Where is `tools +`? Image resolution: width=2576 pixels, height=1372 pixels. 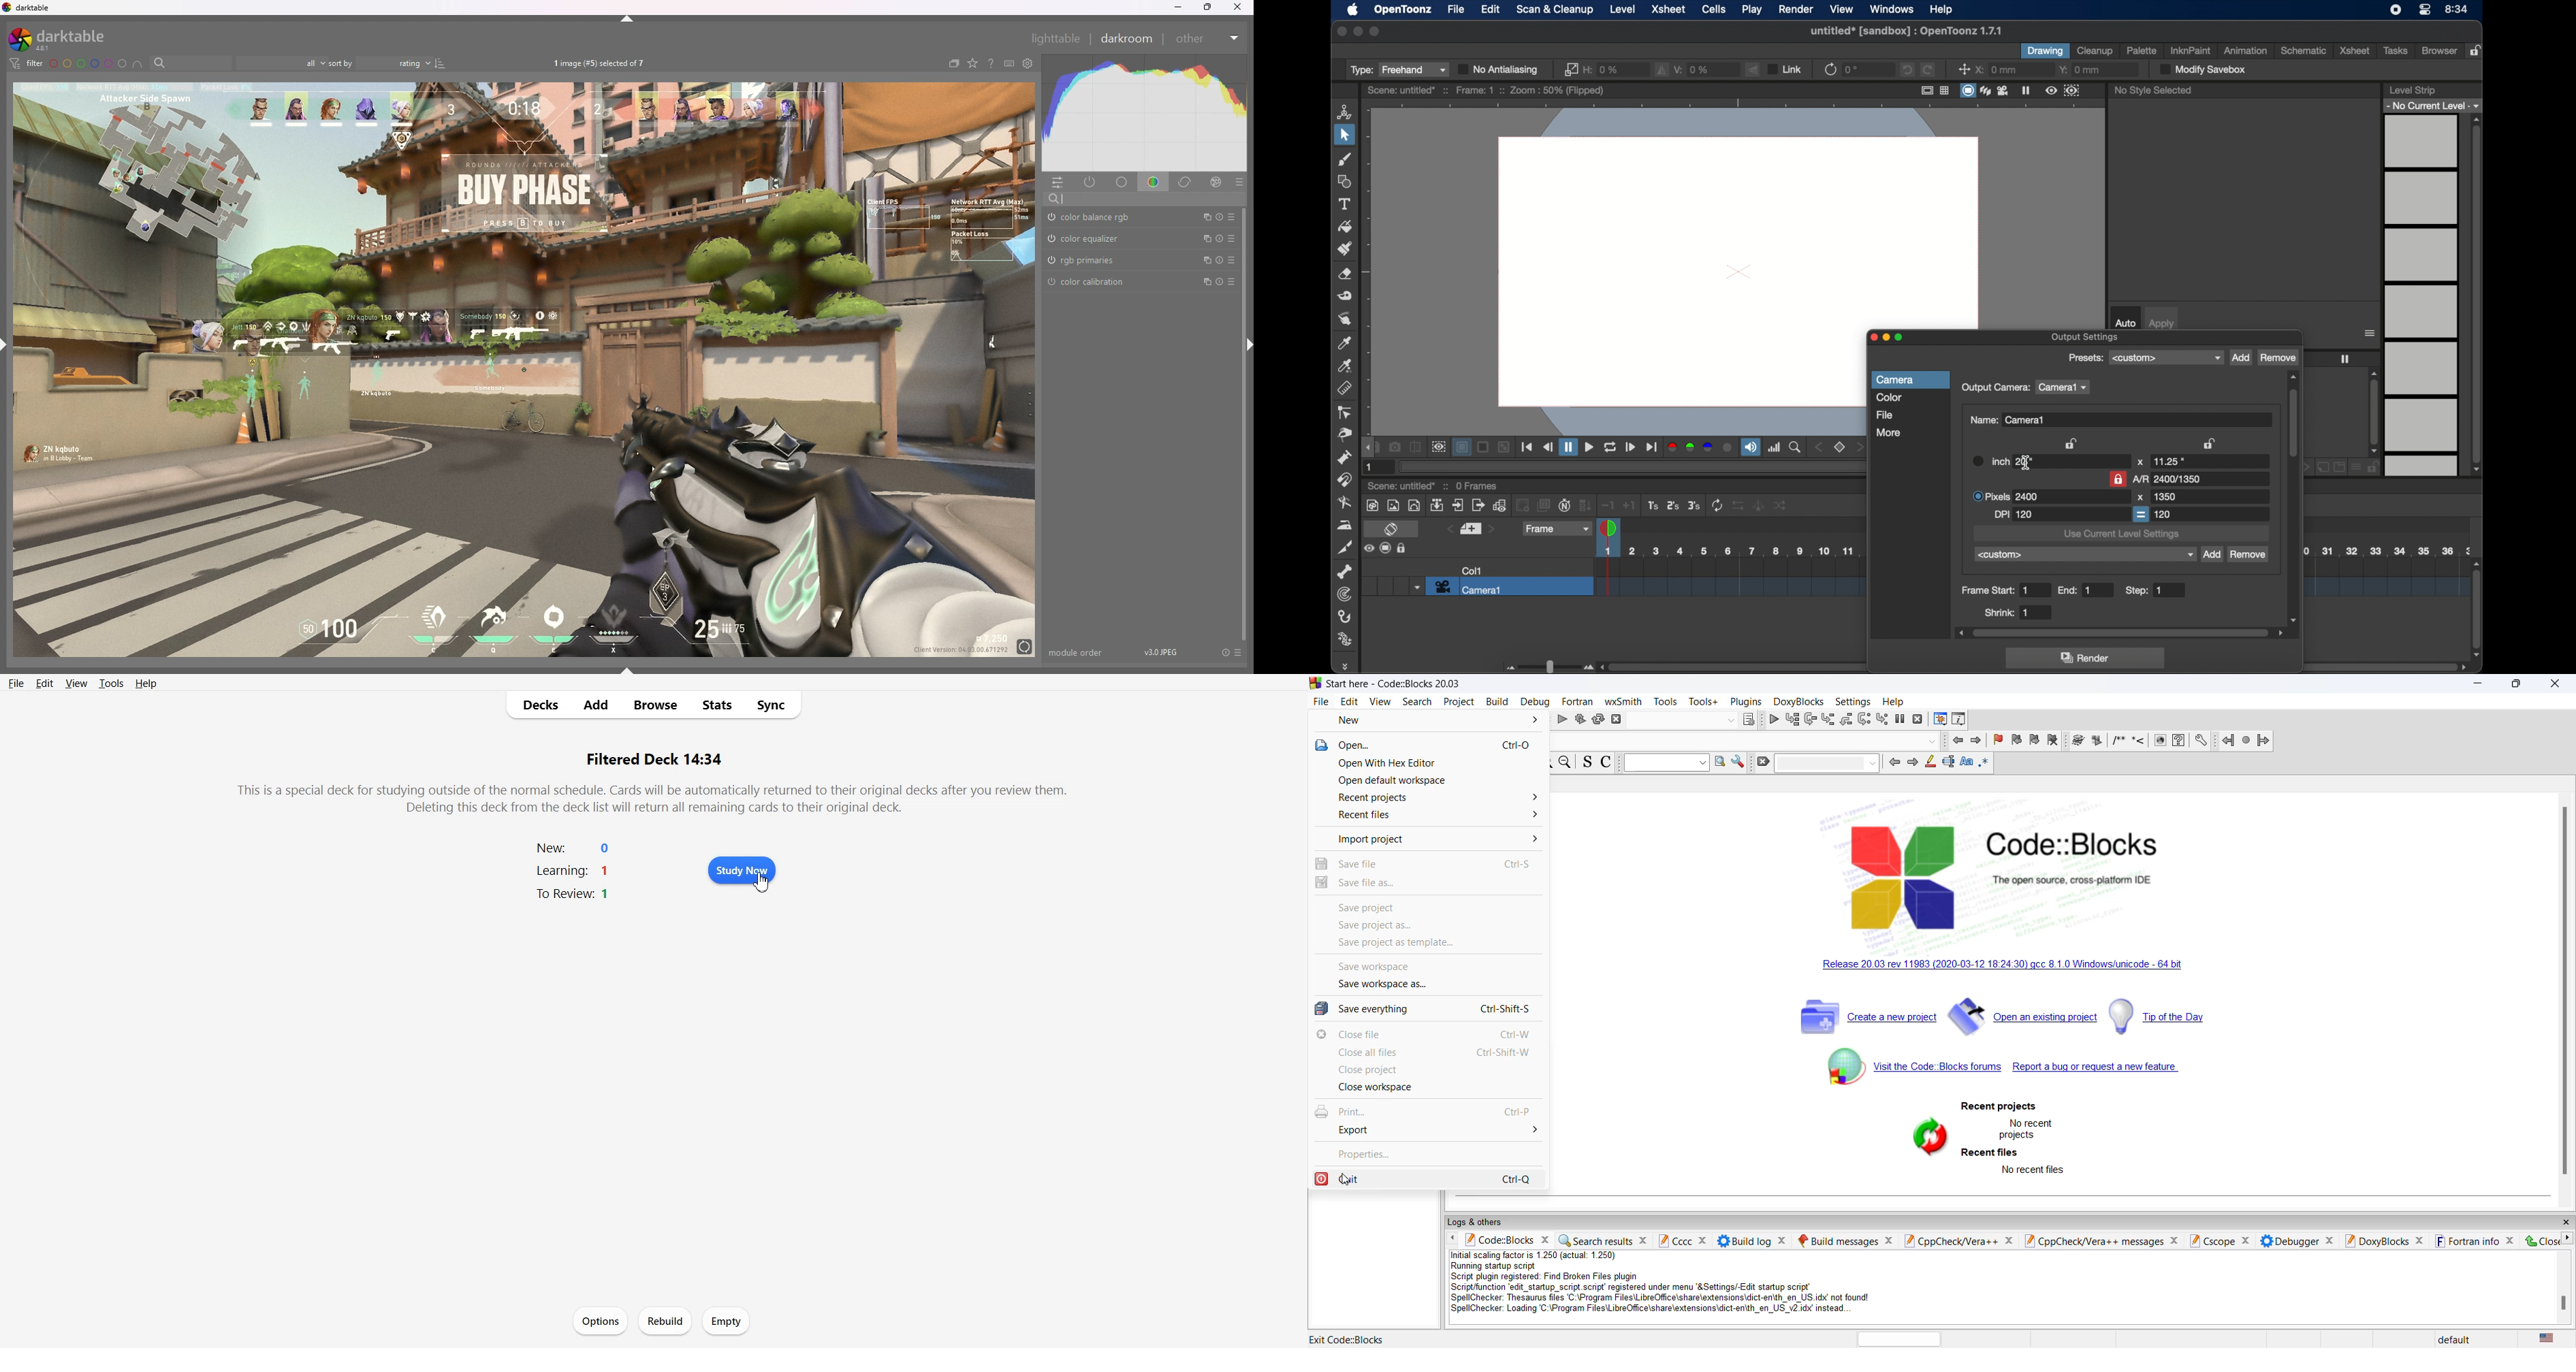 tools + is located at coordinates (1703, 702).